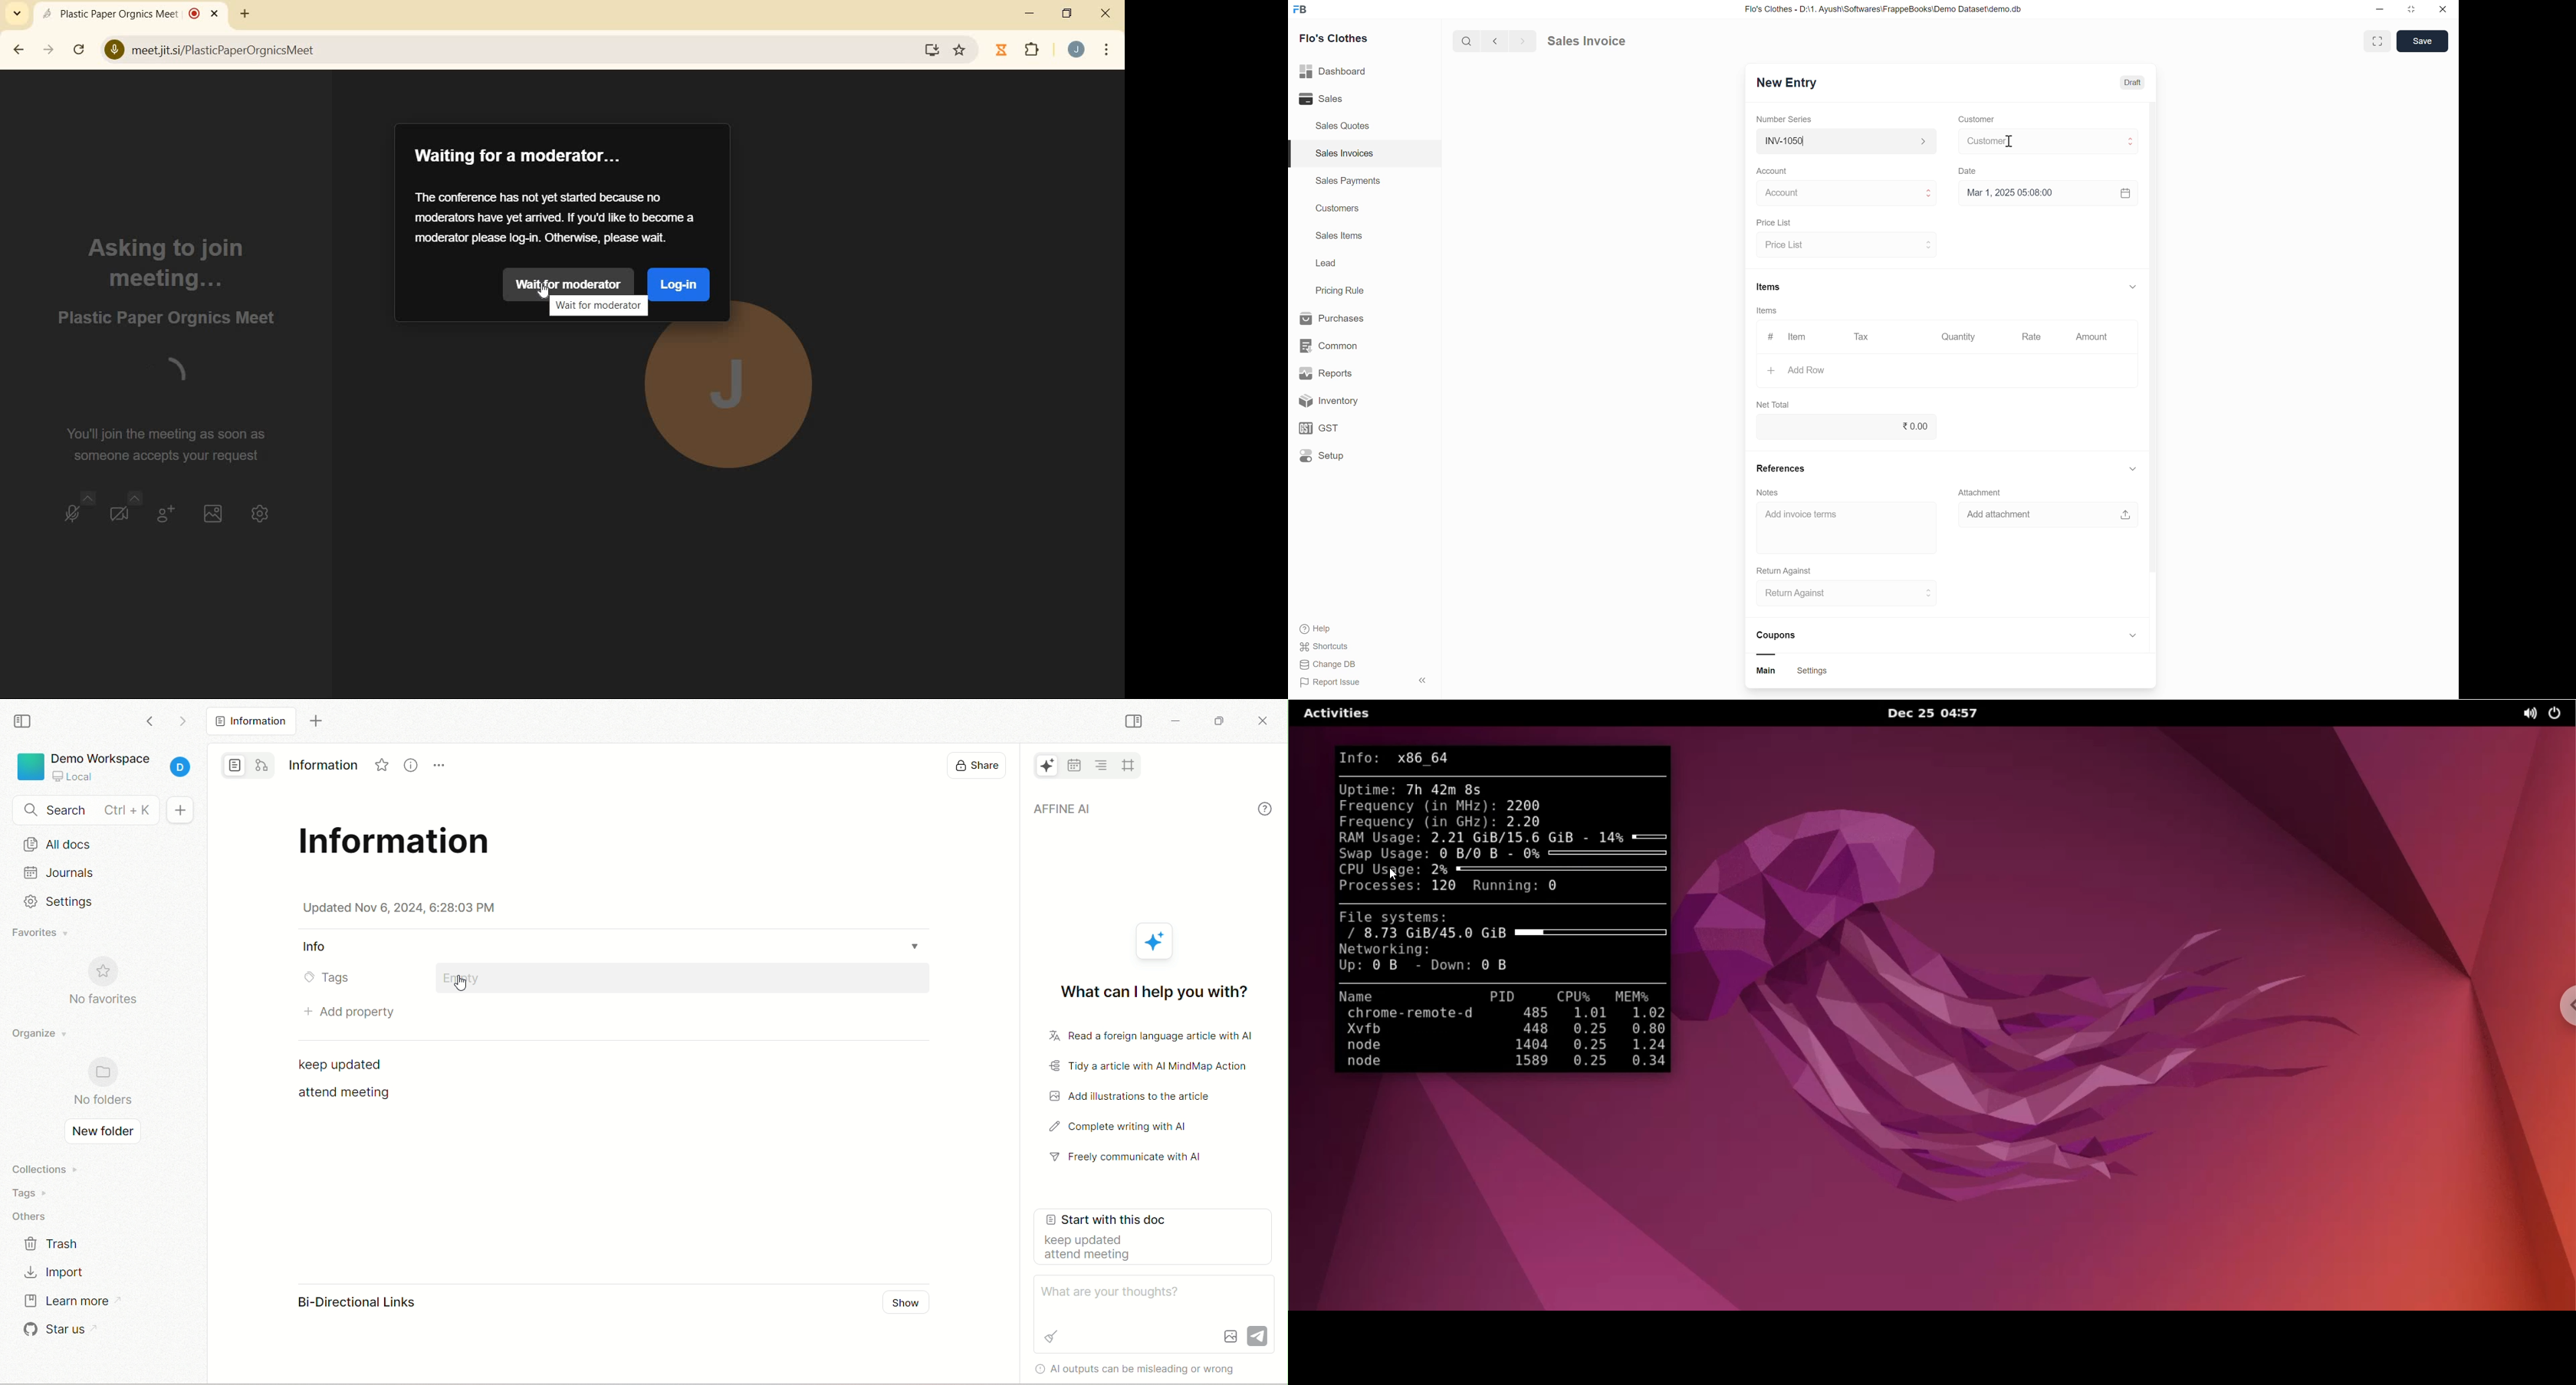 The height and width of the screenshot is (1400, 2576). I want to click on Report Issue , so click(1338, 684).